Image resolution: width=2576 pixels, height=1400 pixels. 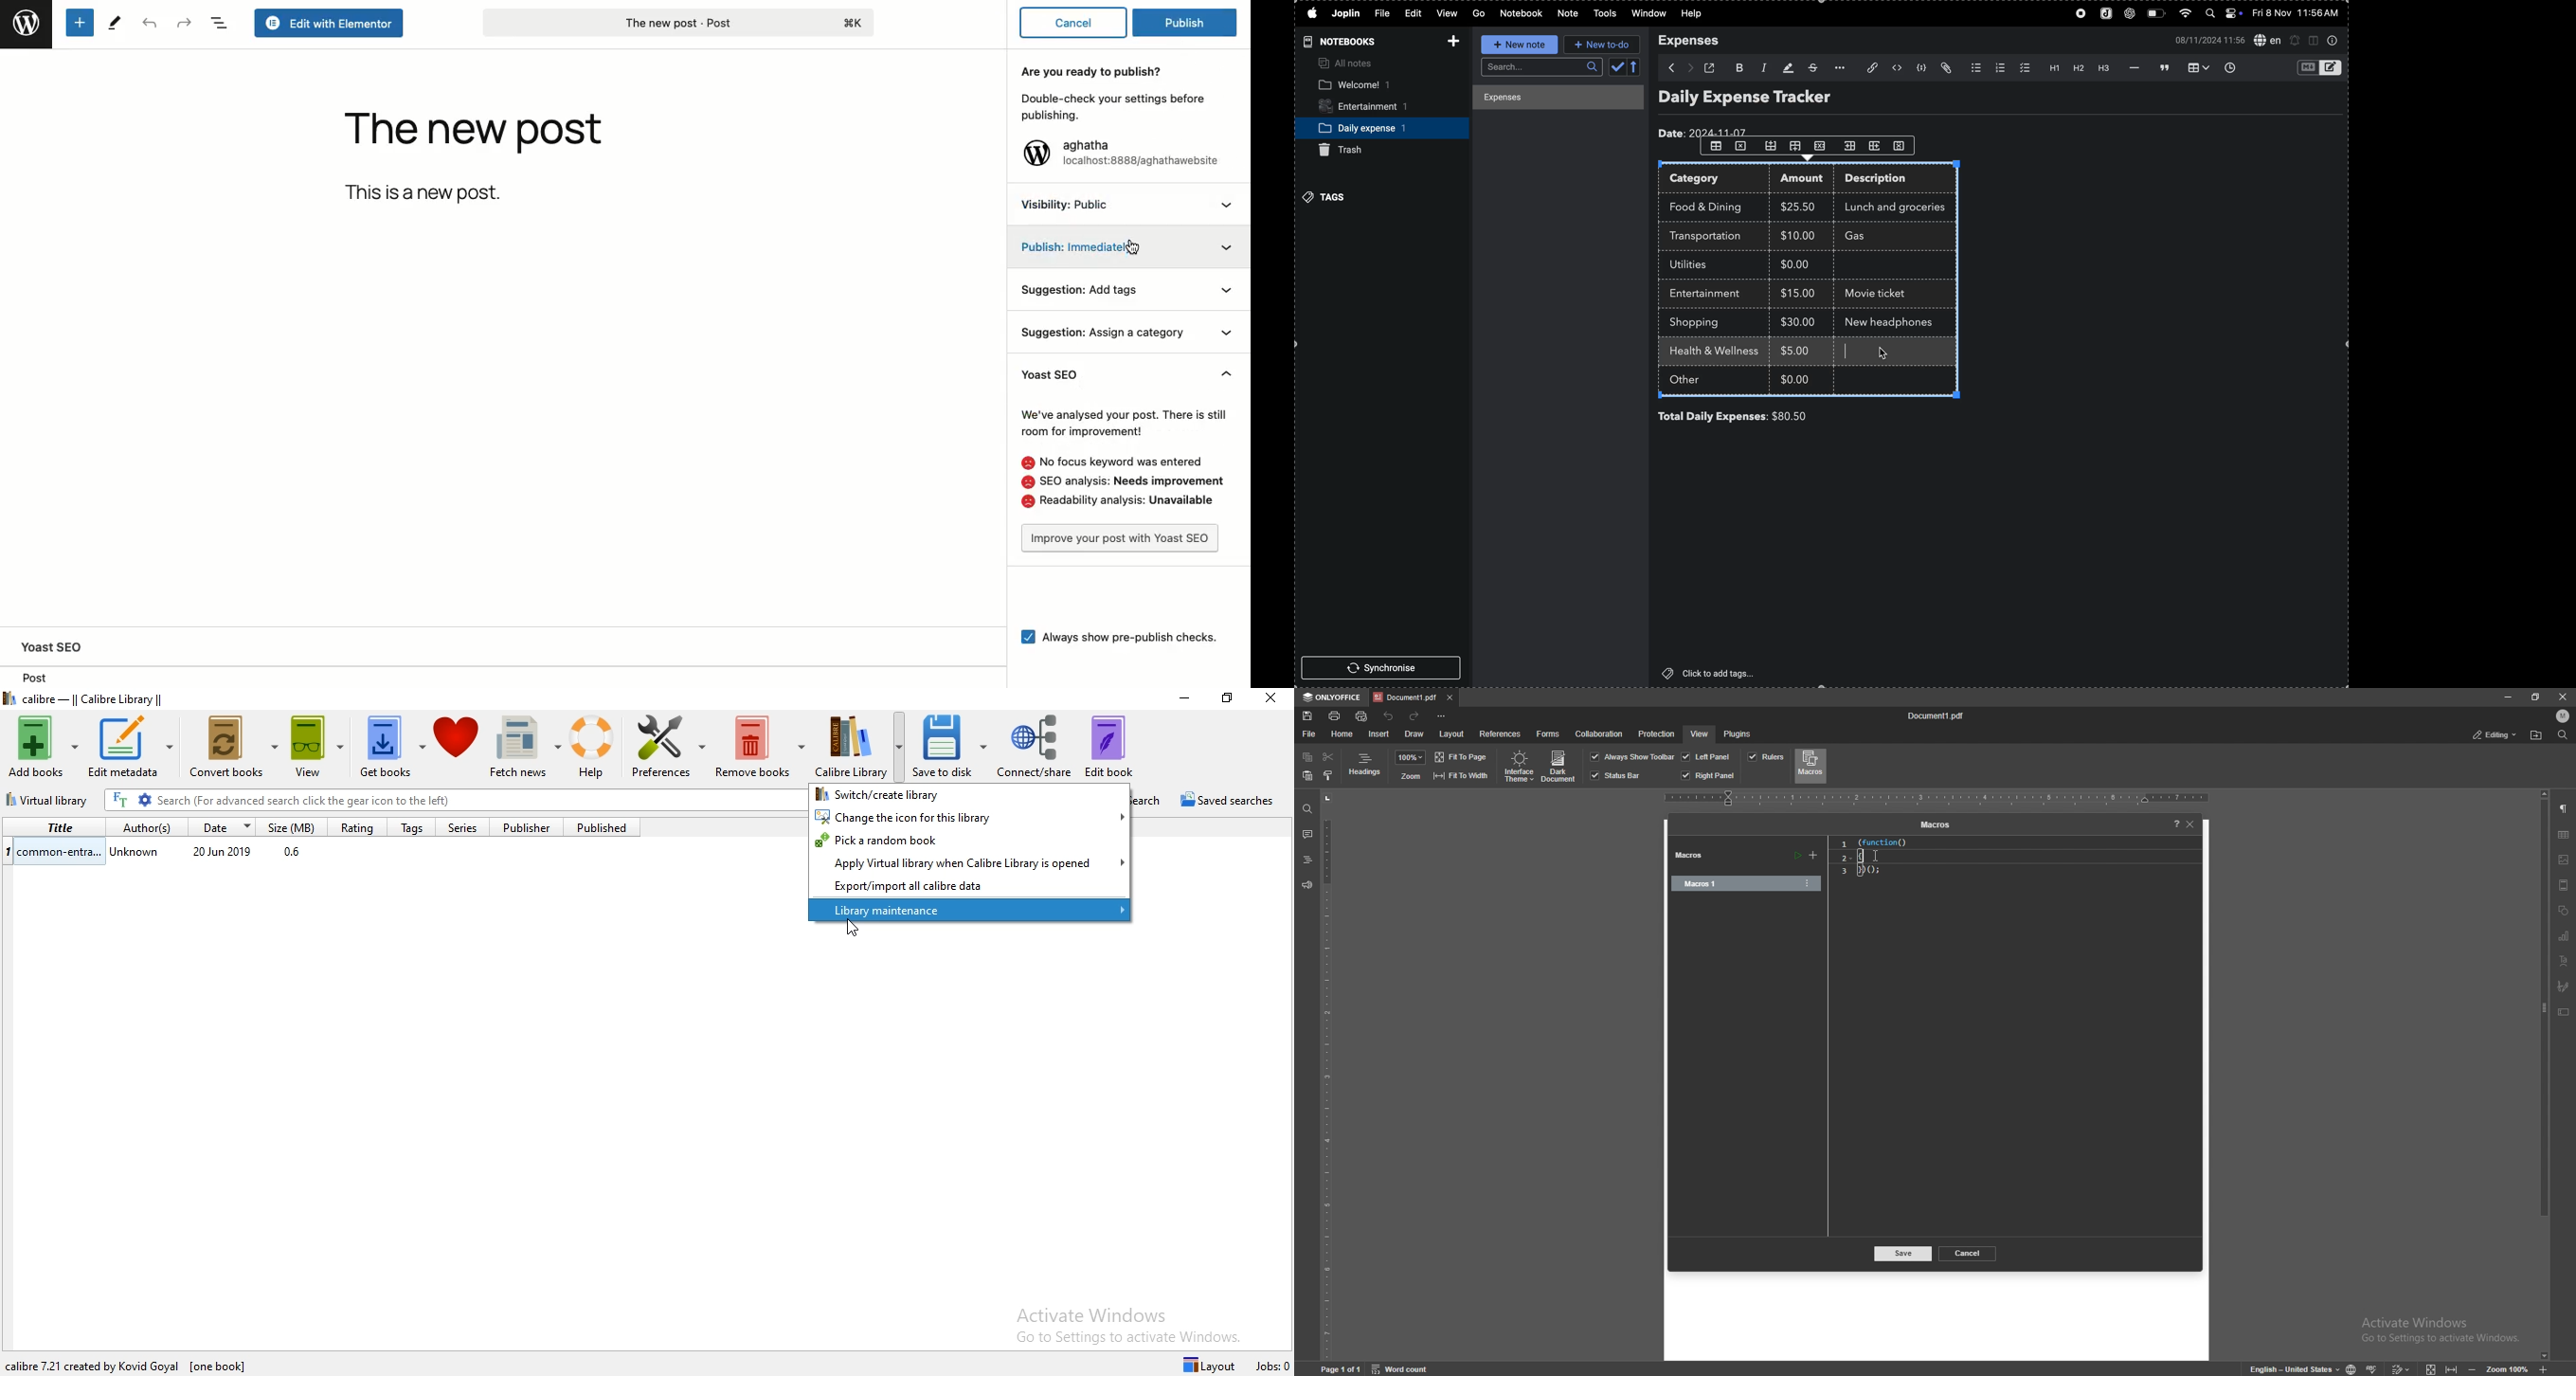 What do you see at coordinates (1772, 145) in the screenshot?
I see `` at bounding box center [1772, 145].